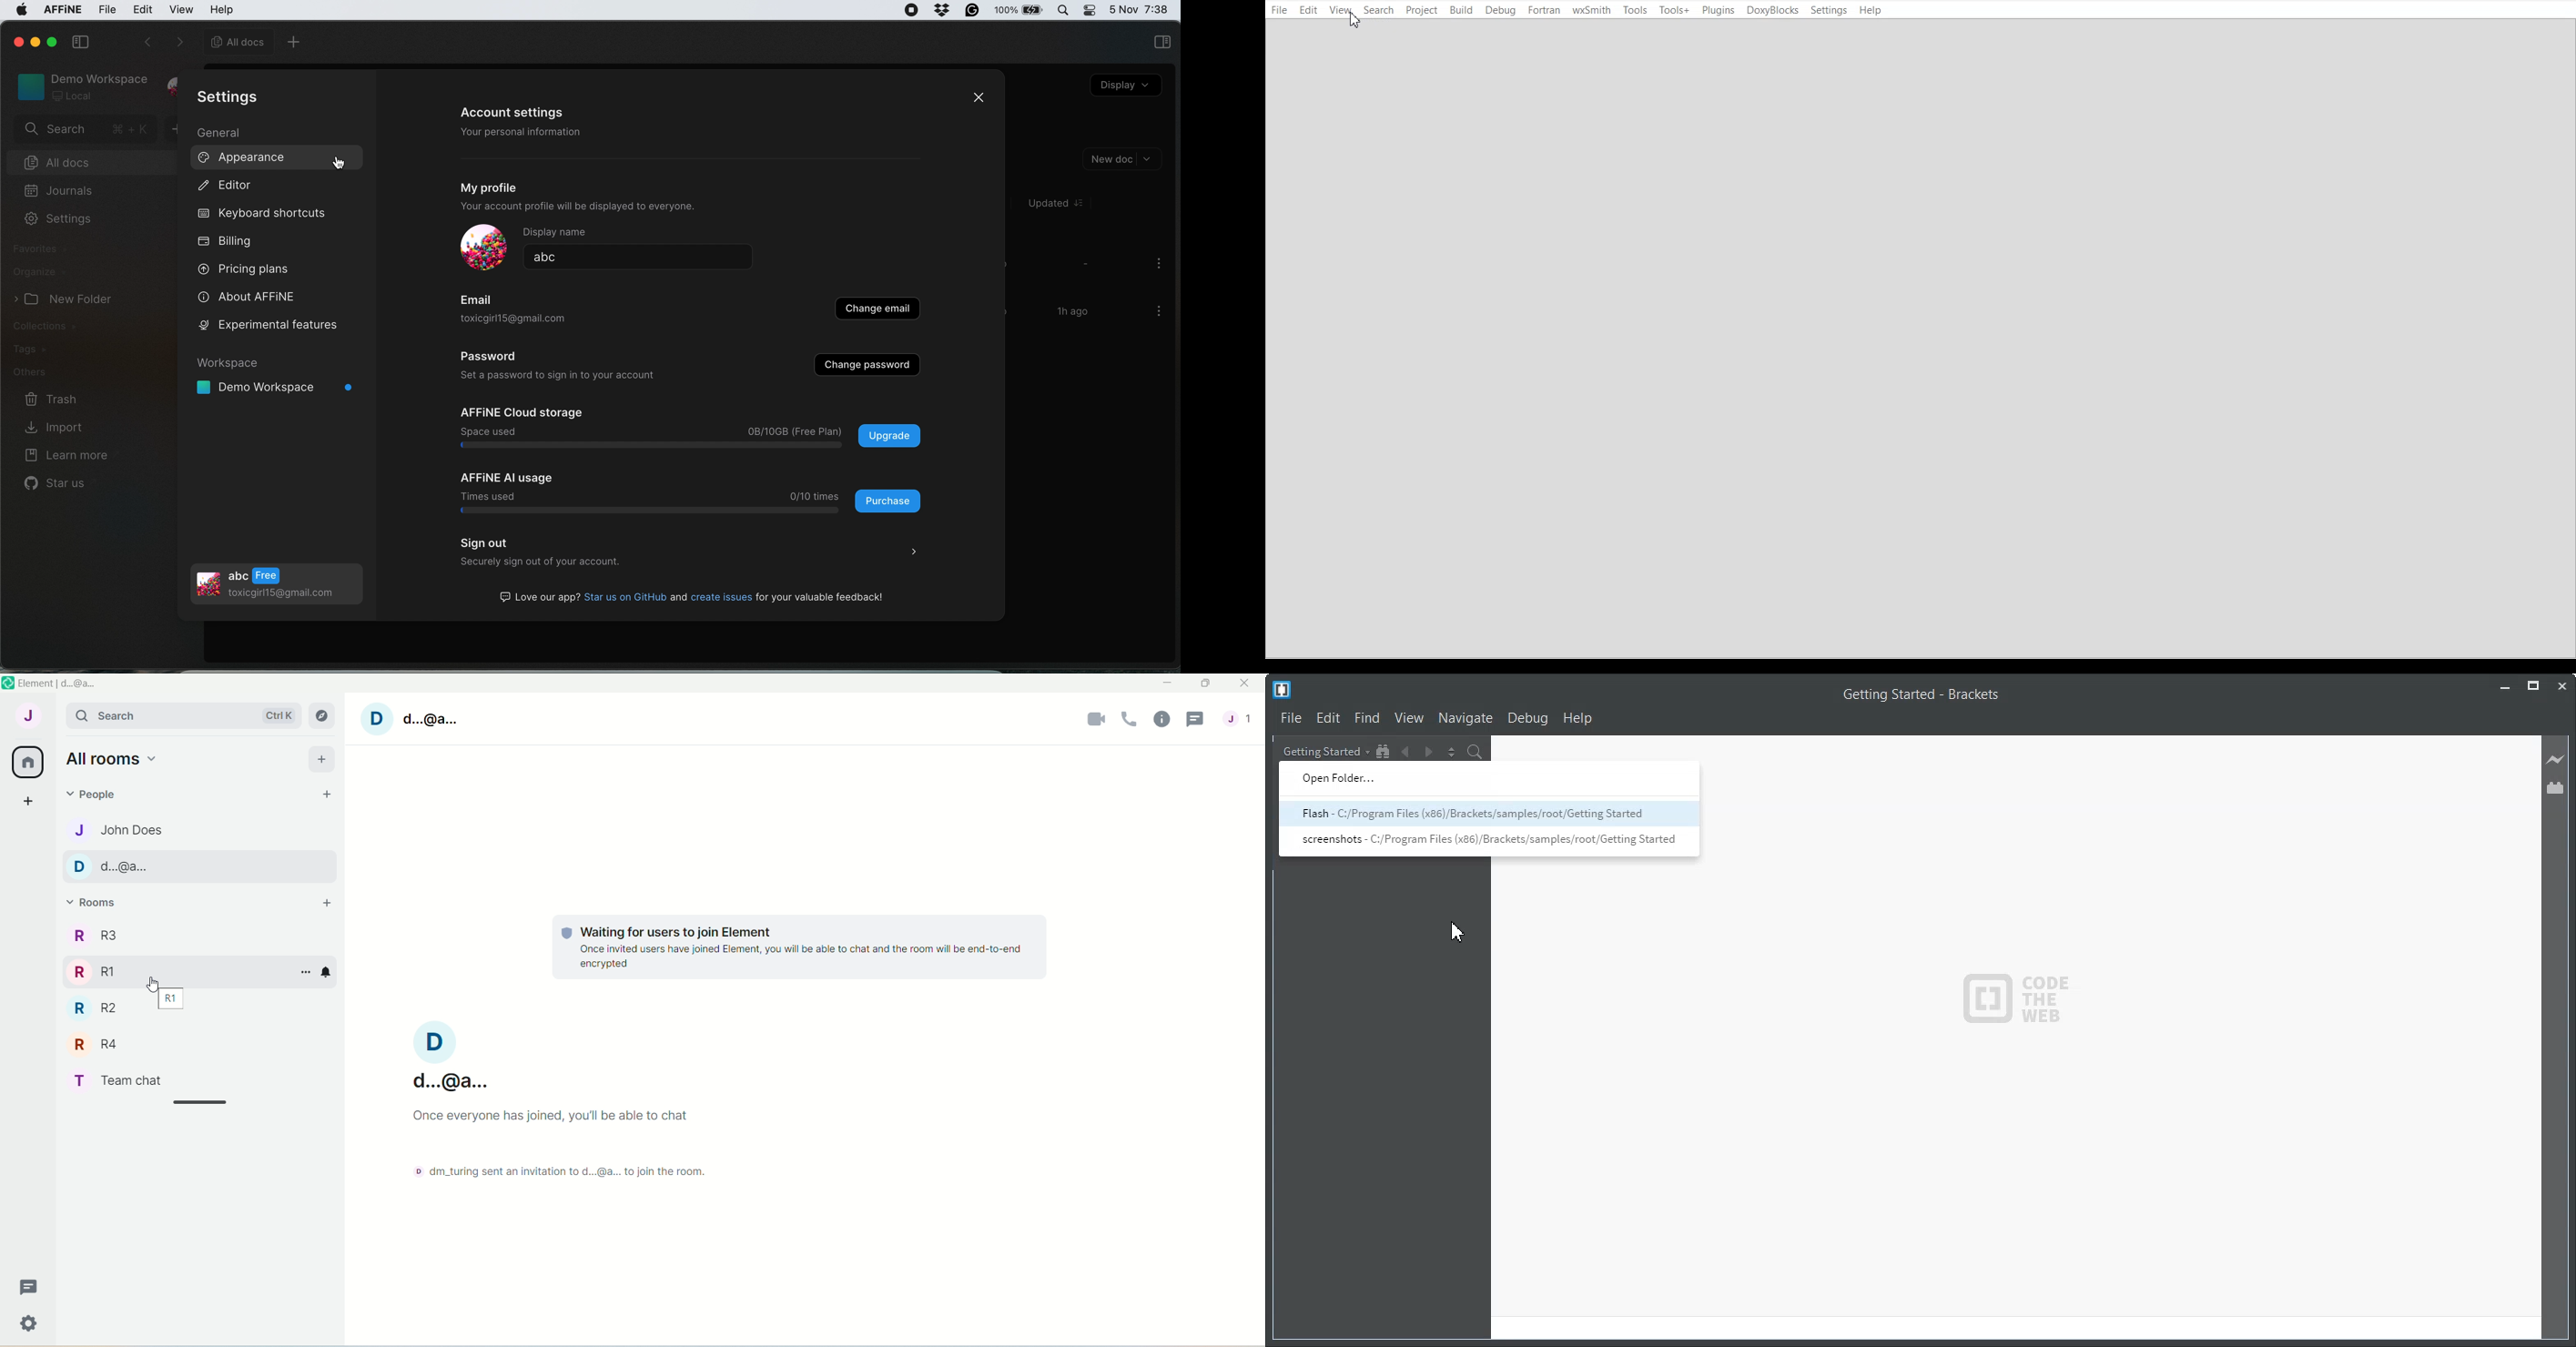 The width and height of the screenshot is (2576, 1372). I want to click on account, so click(416, 719).